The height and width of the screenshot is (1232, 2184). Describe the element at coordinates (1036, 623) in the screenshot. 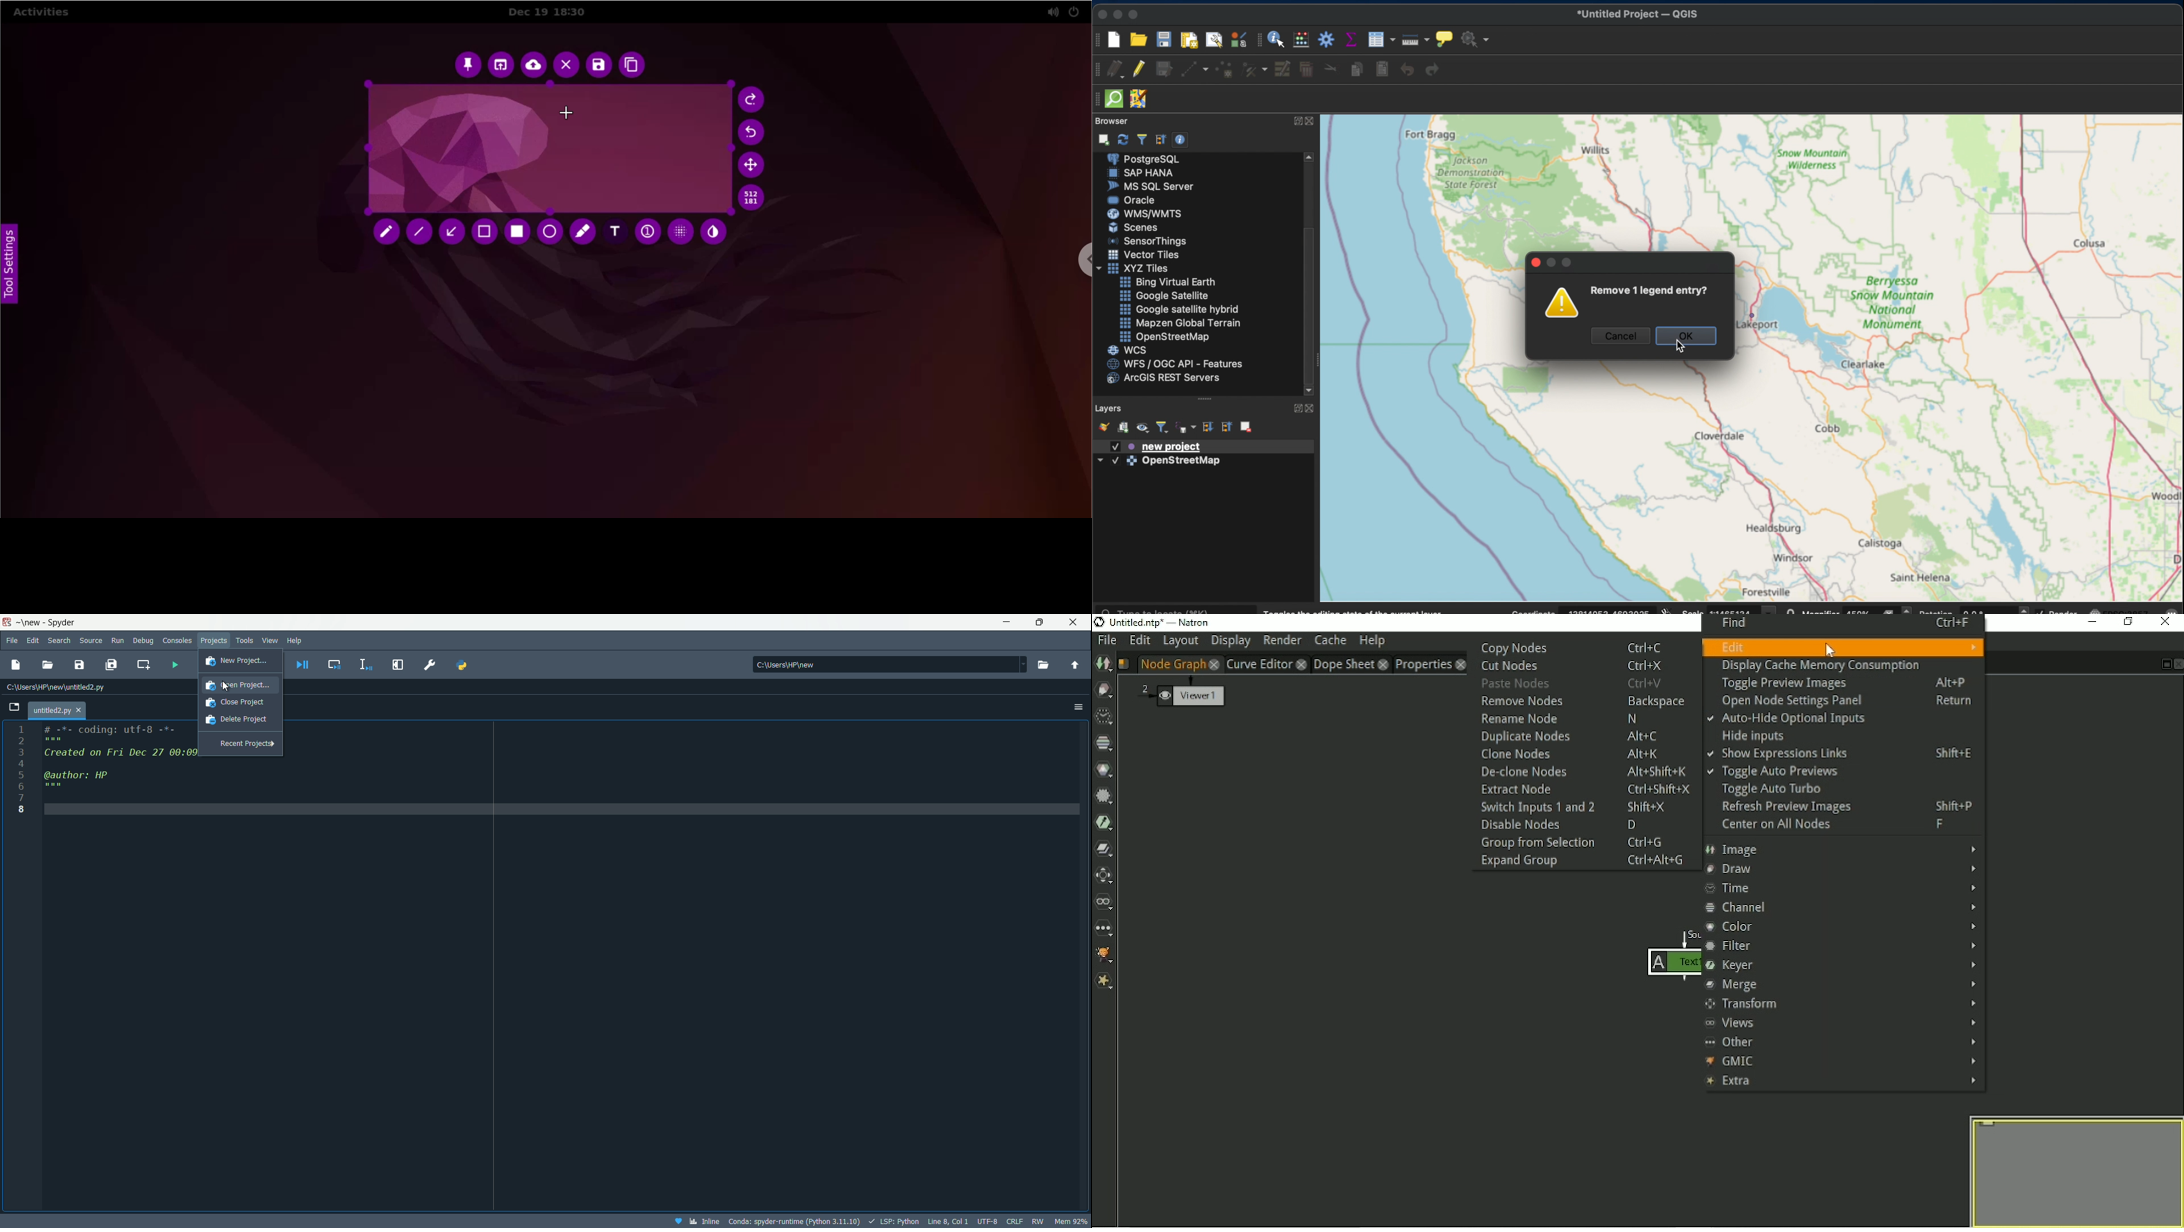

I see `maximize` at that location.